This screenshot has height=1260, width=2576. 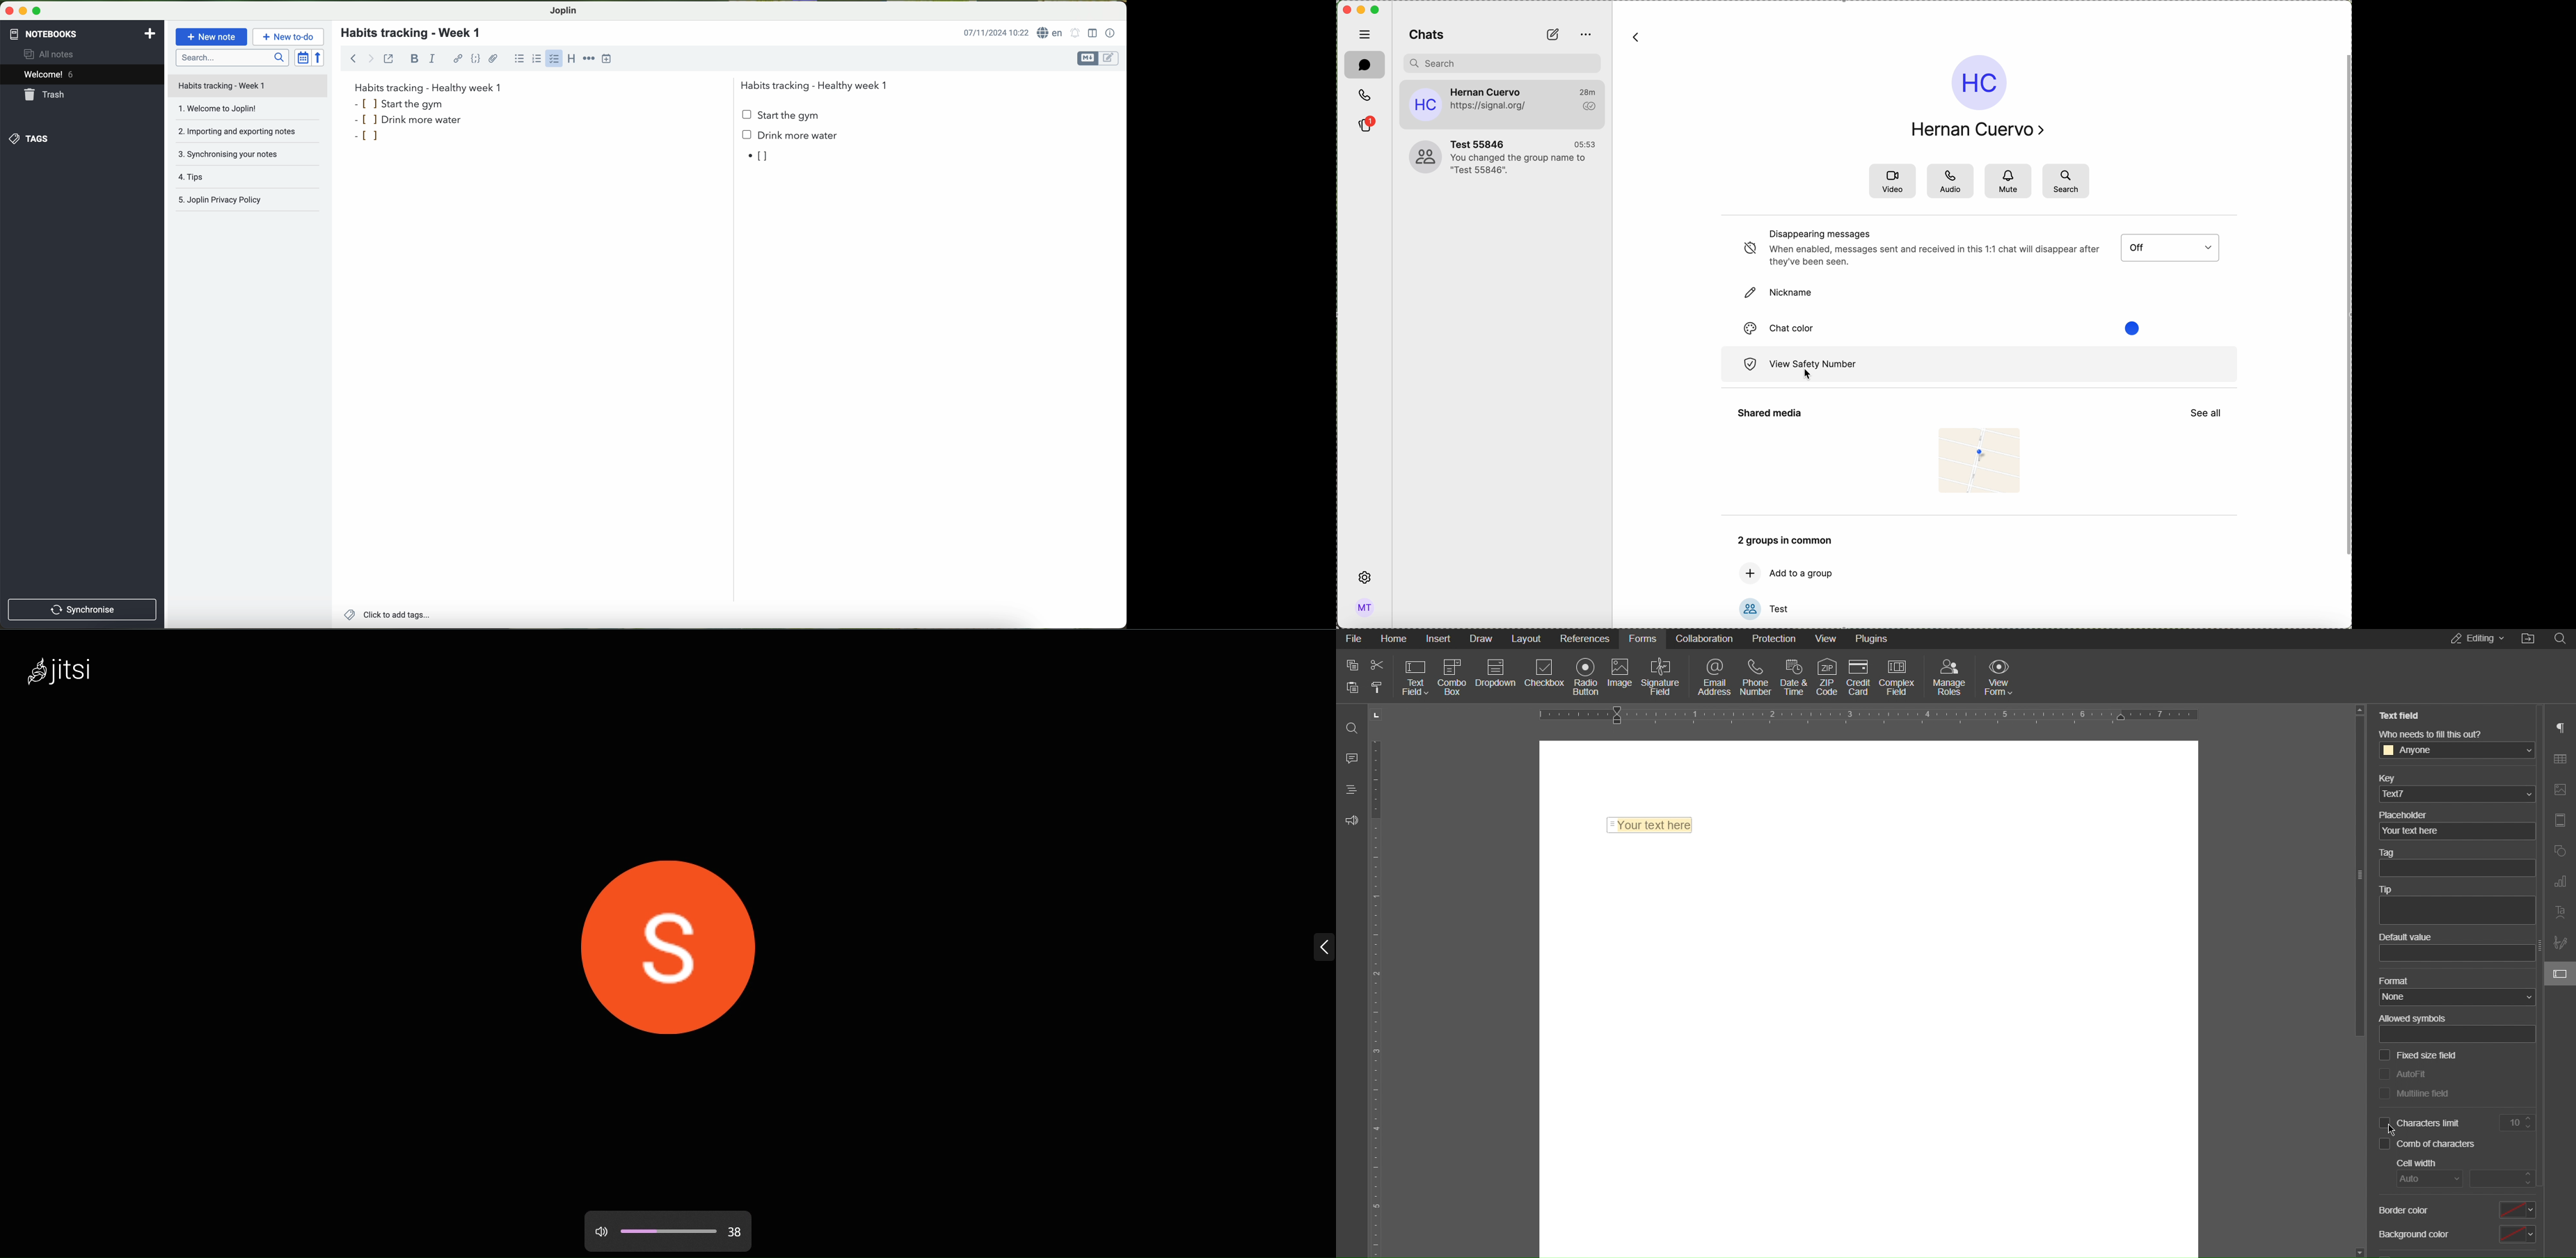 I want to click on tags, so click(x=30, y=139).